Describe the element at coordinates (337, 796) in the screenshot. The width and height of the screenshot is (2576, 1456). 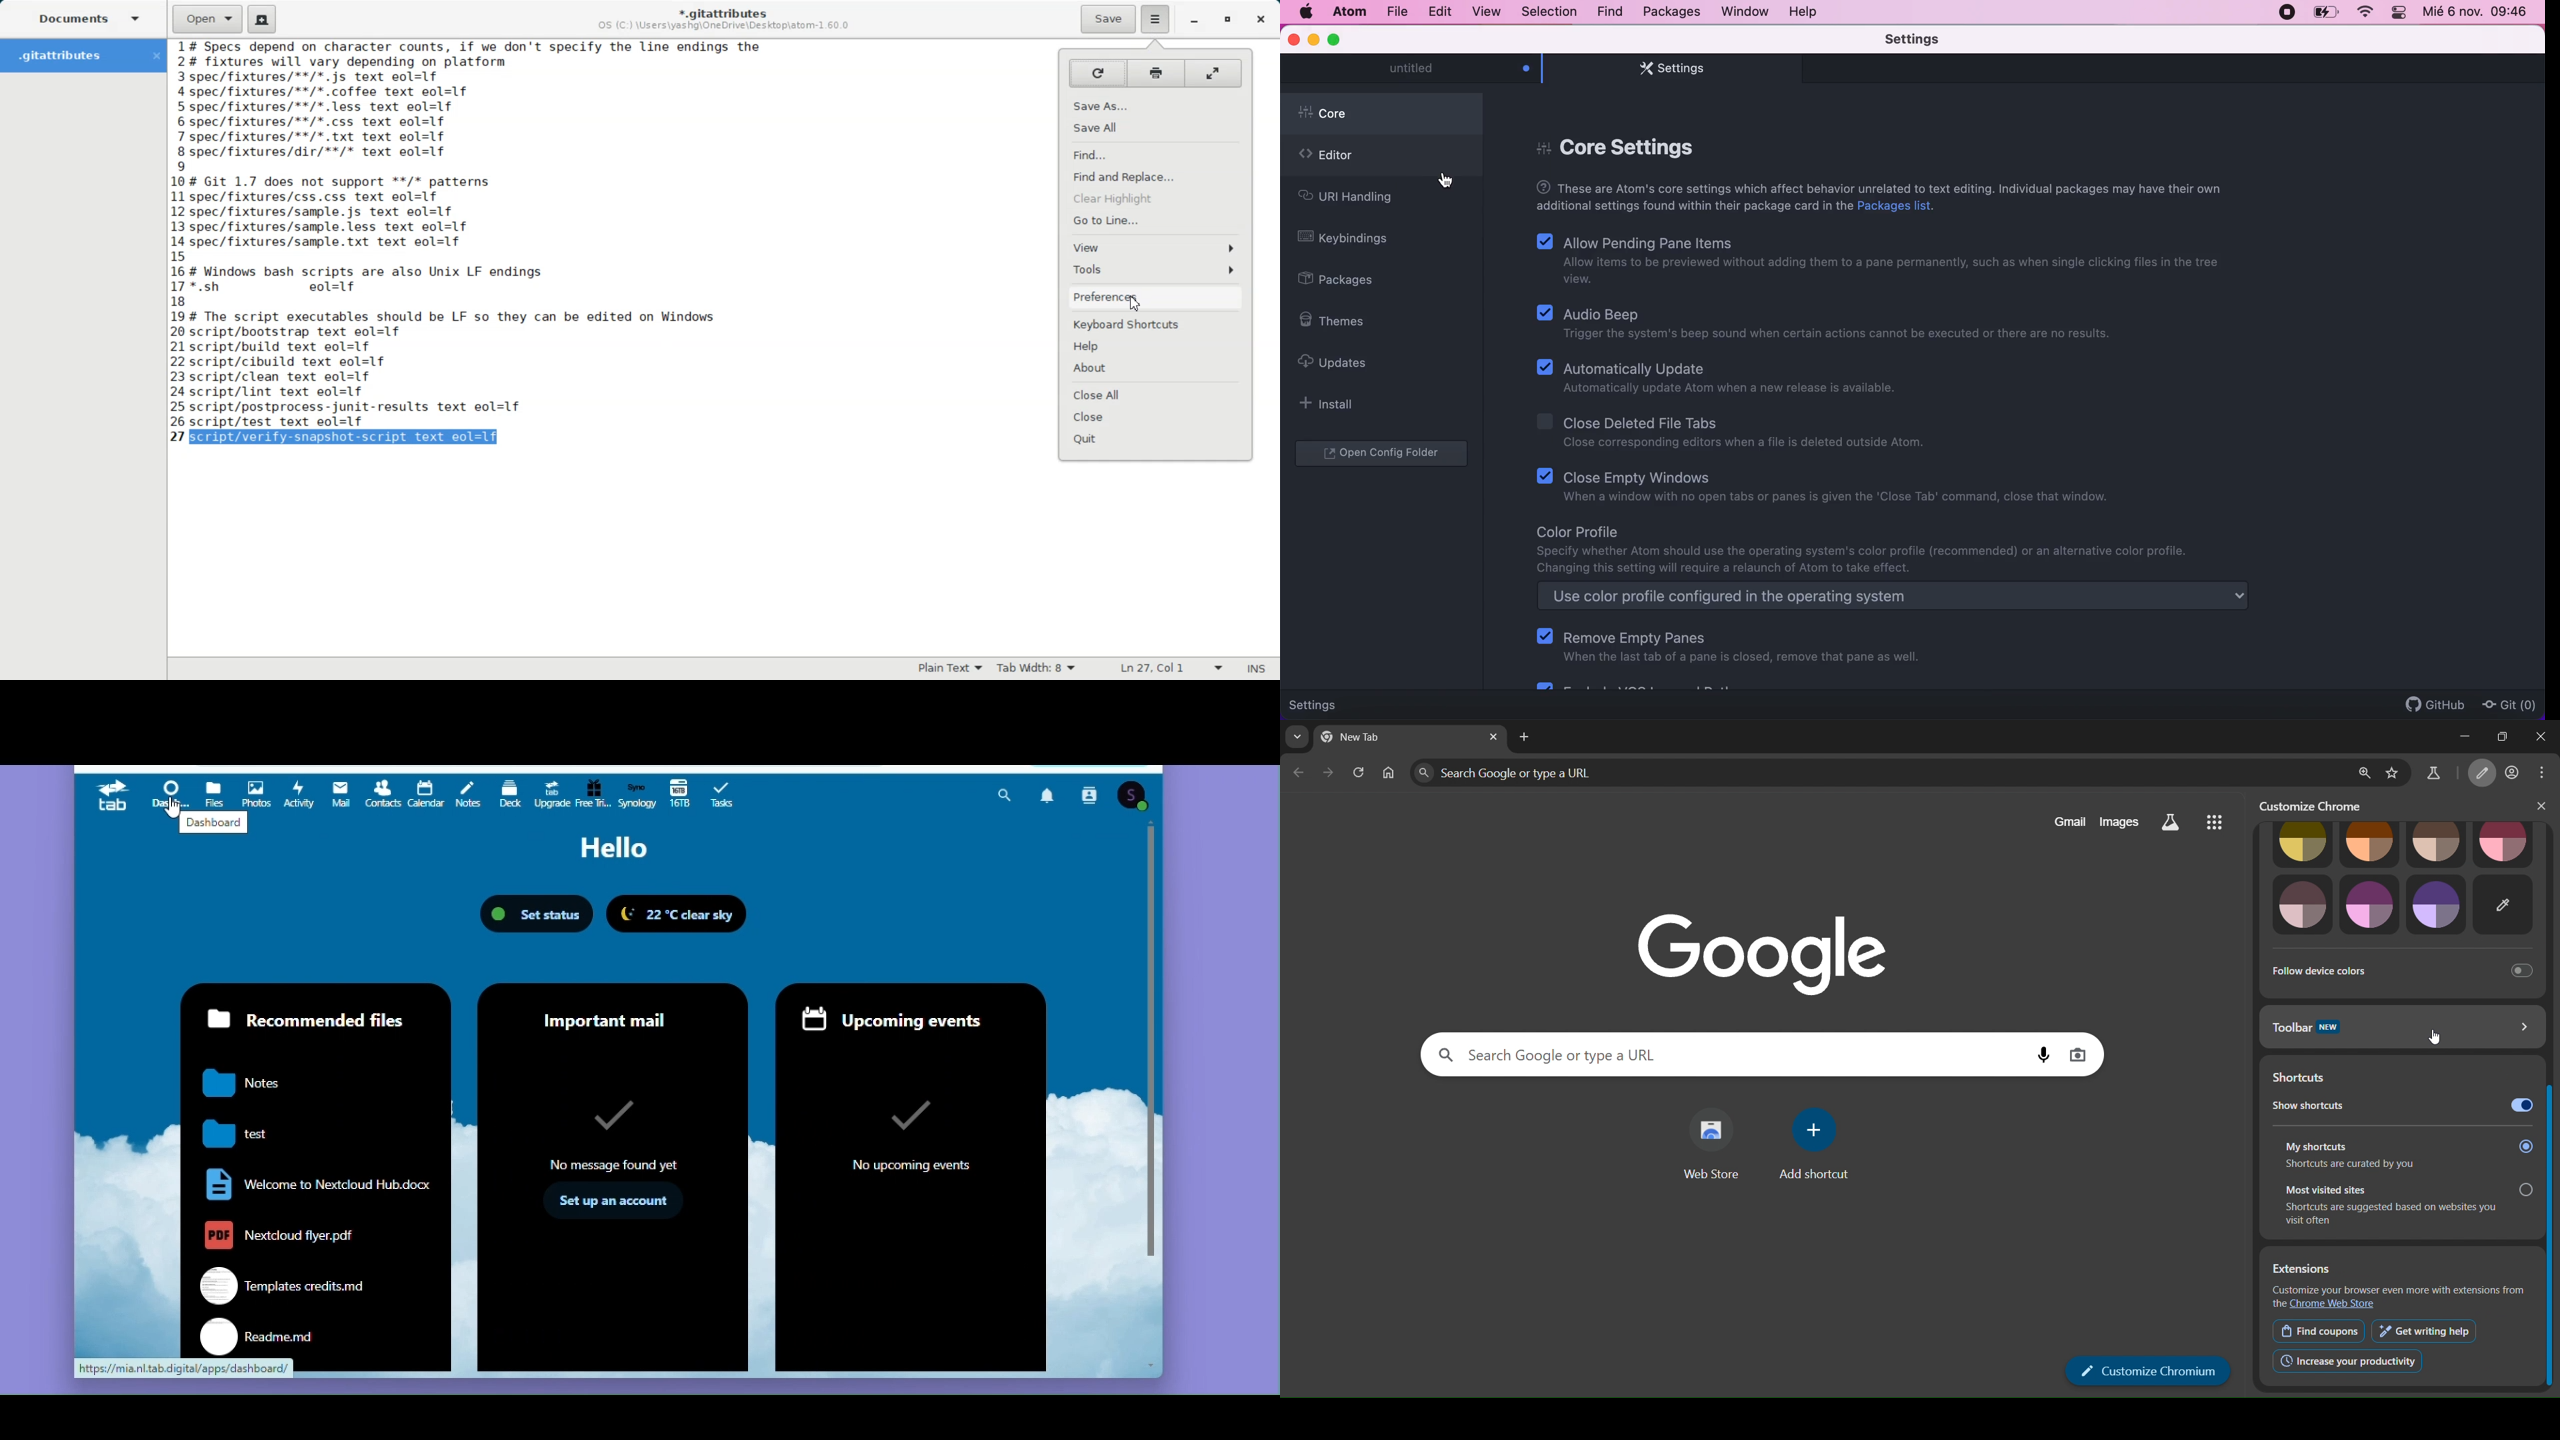
I see `Mail` at that location.